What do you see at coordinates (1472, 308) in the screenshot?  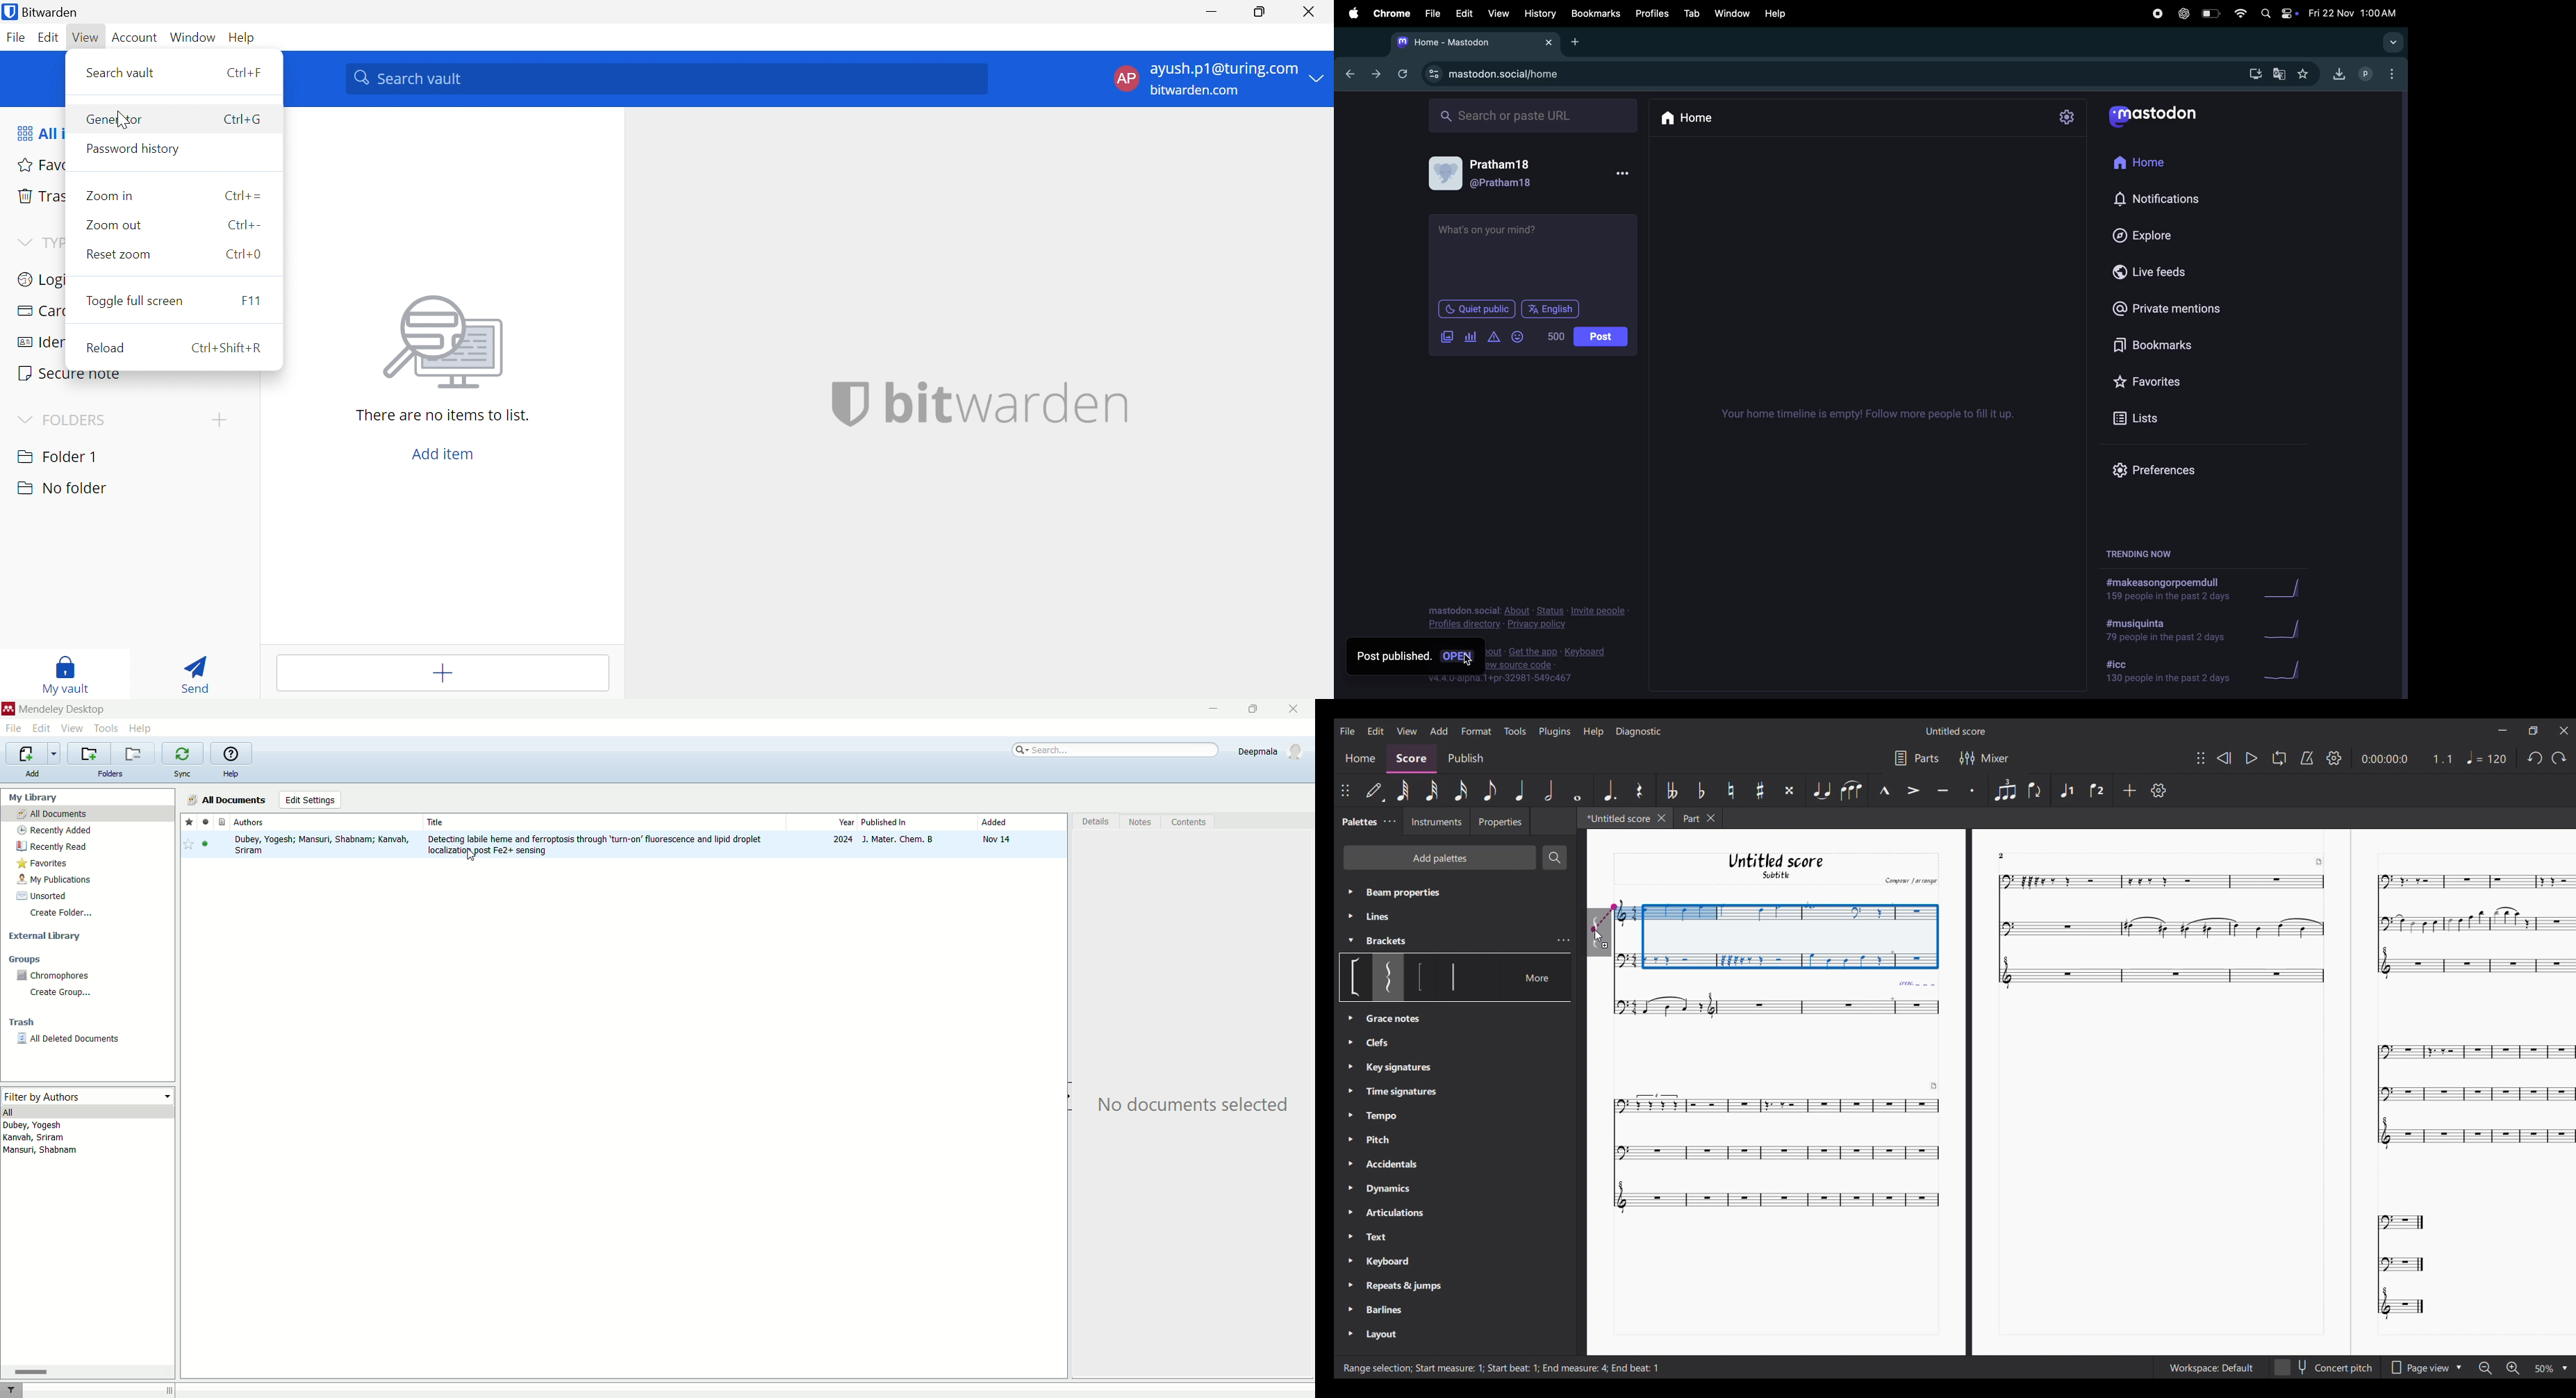 I see `quiet public` at bounding box center [1472, 308].